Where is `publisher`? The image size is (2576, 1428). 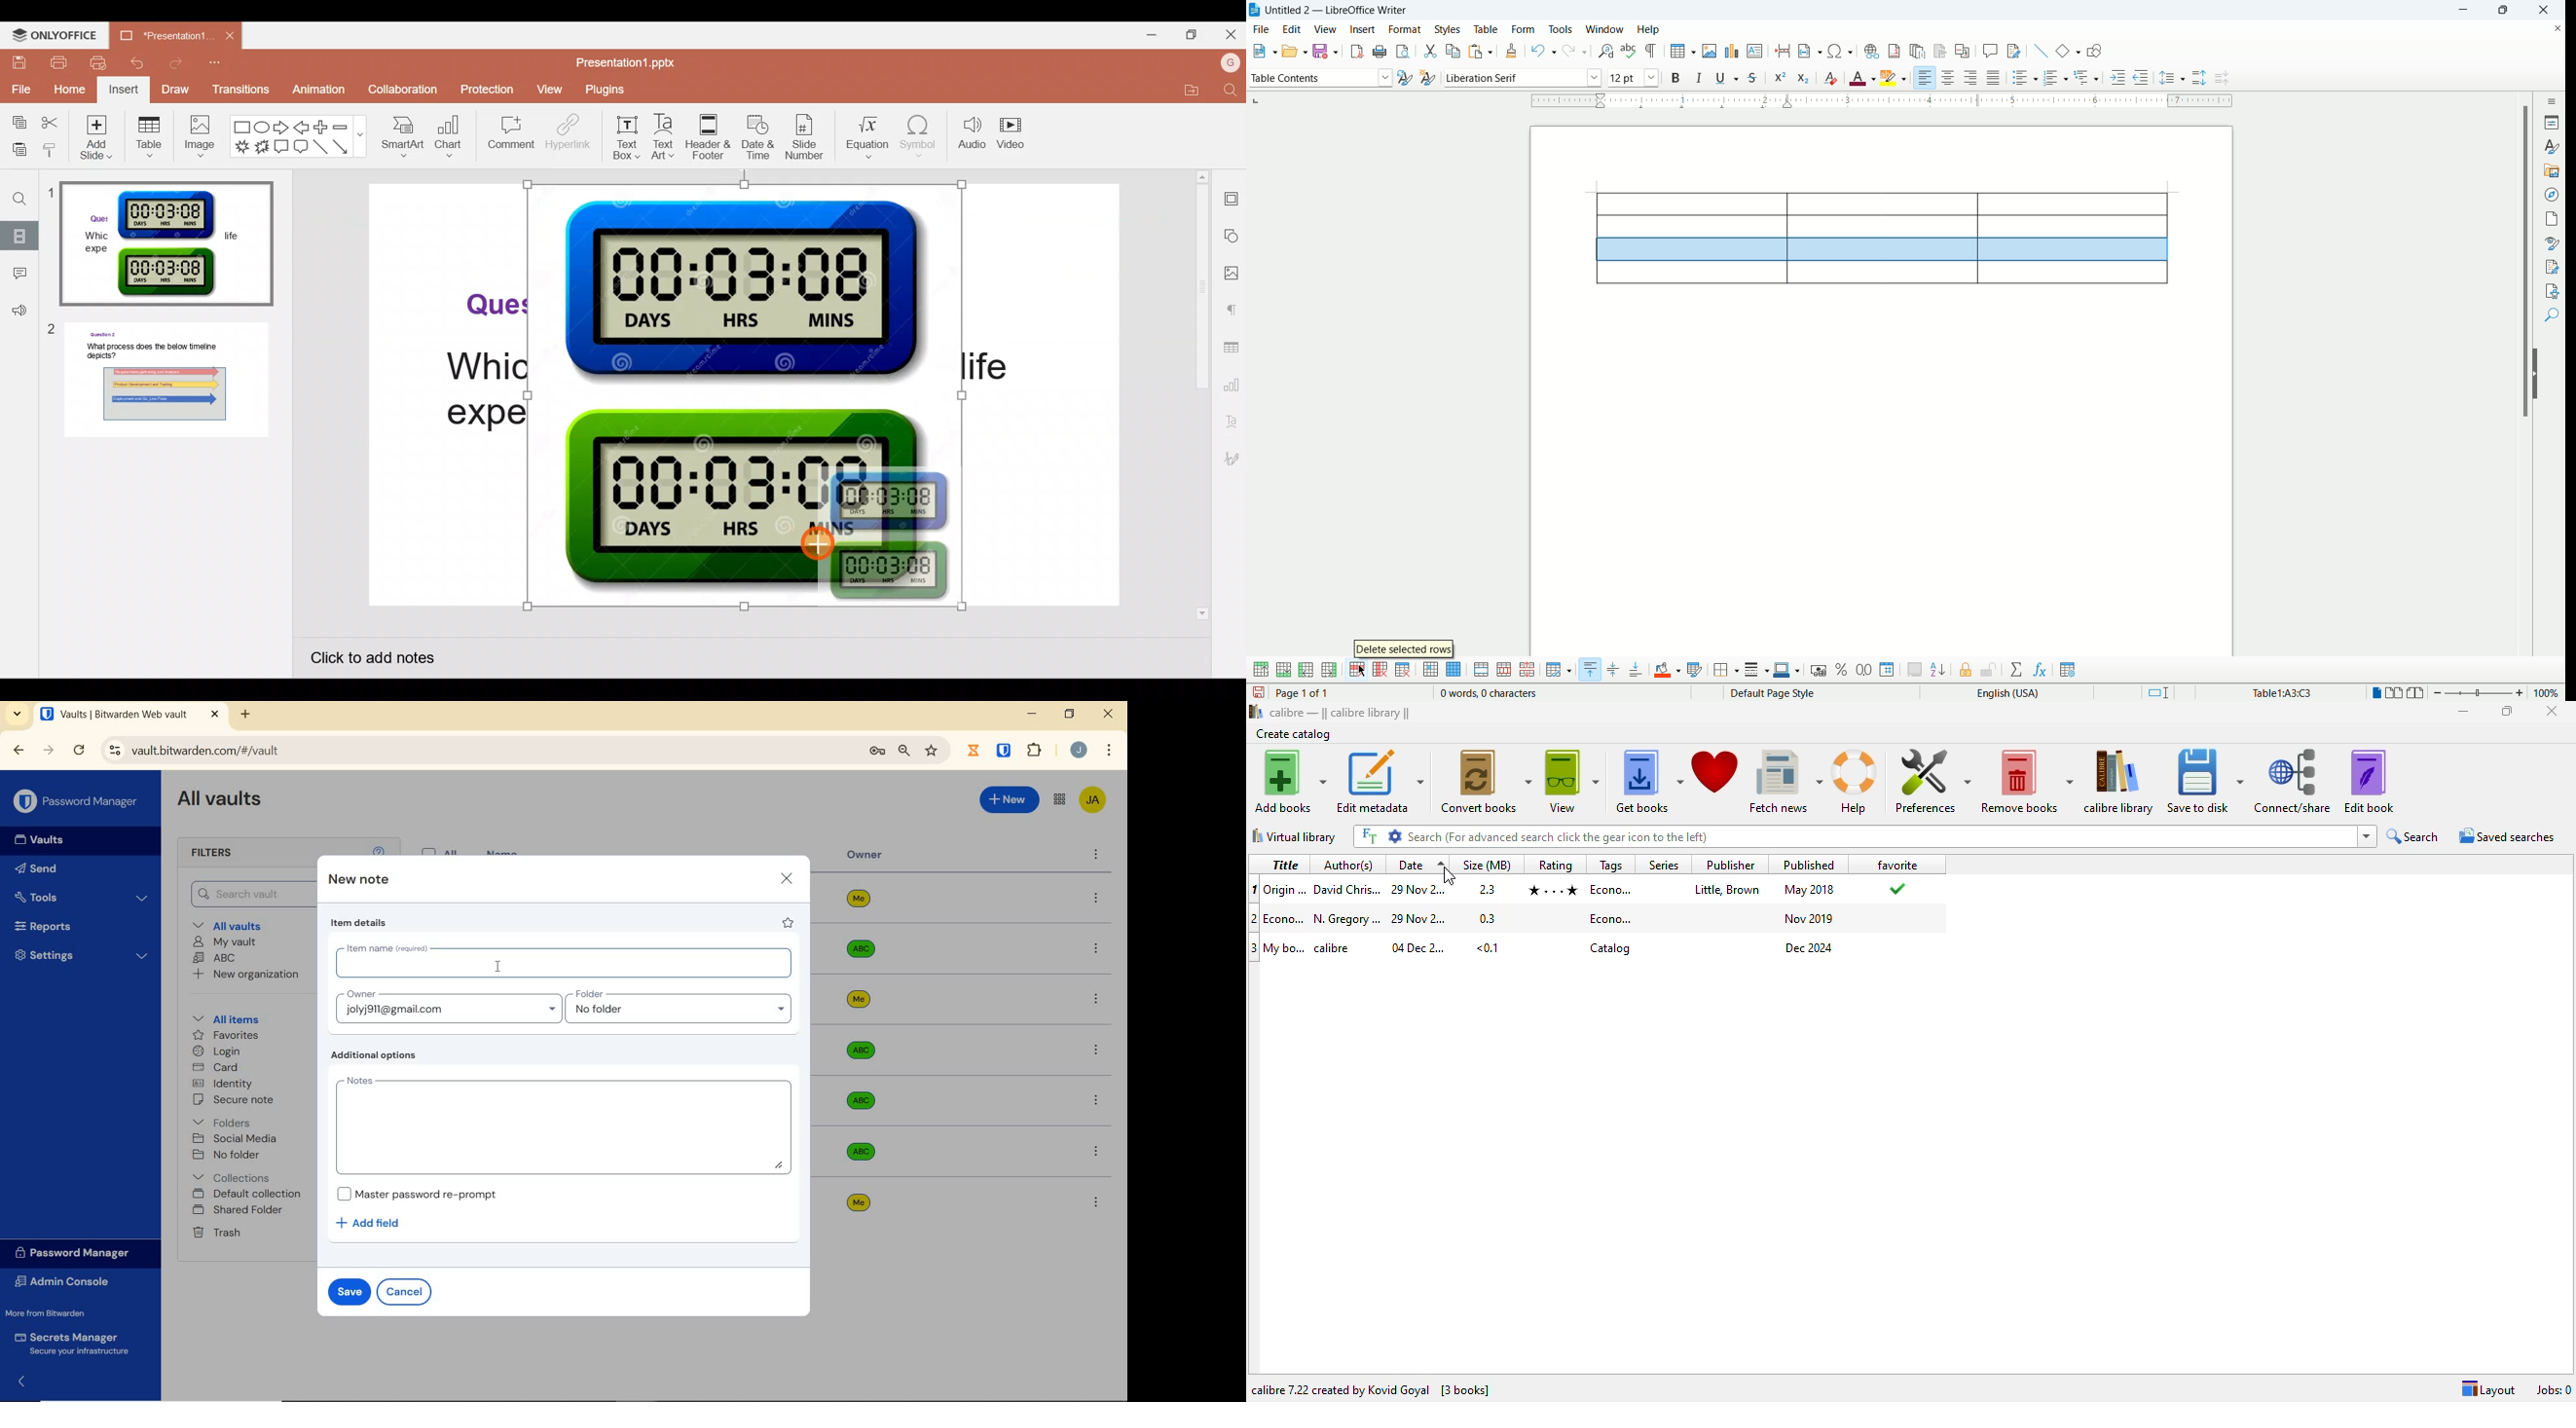
publisher is located at coordinates (1731, 864).